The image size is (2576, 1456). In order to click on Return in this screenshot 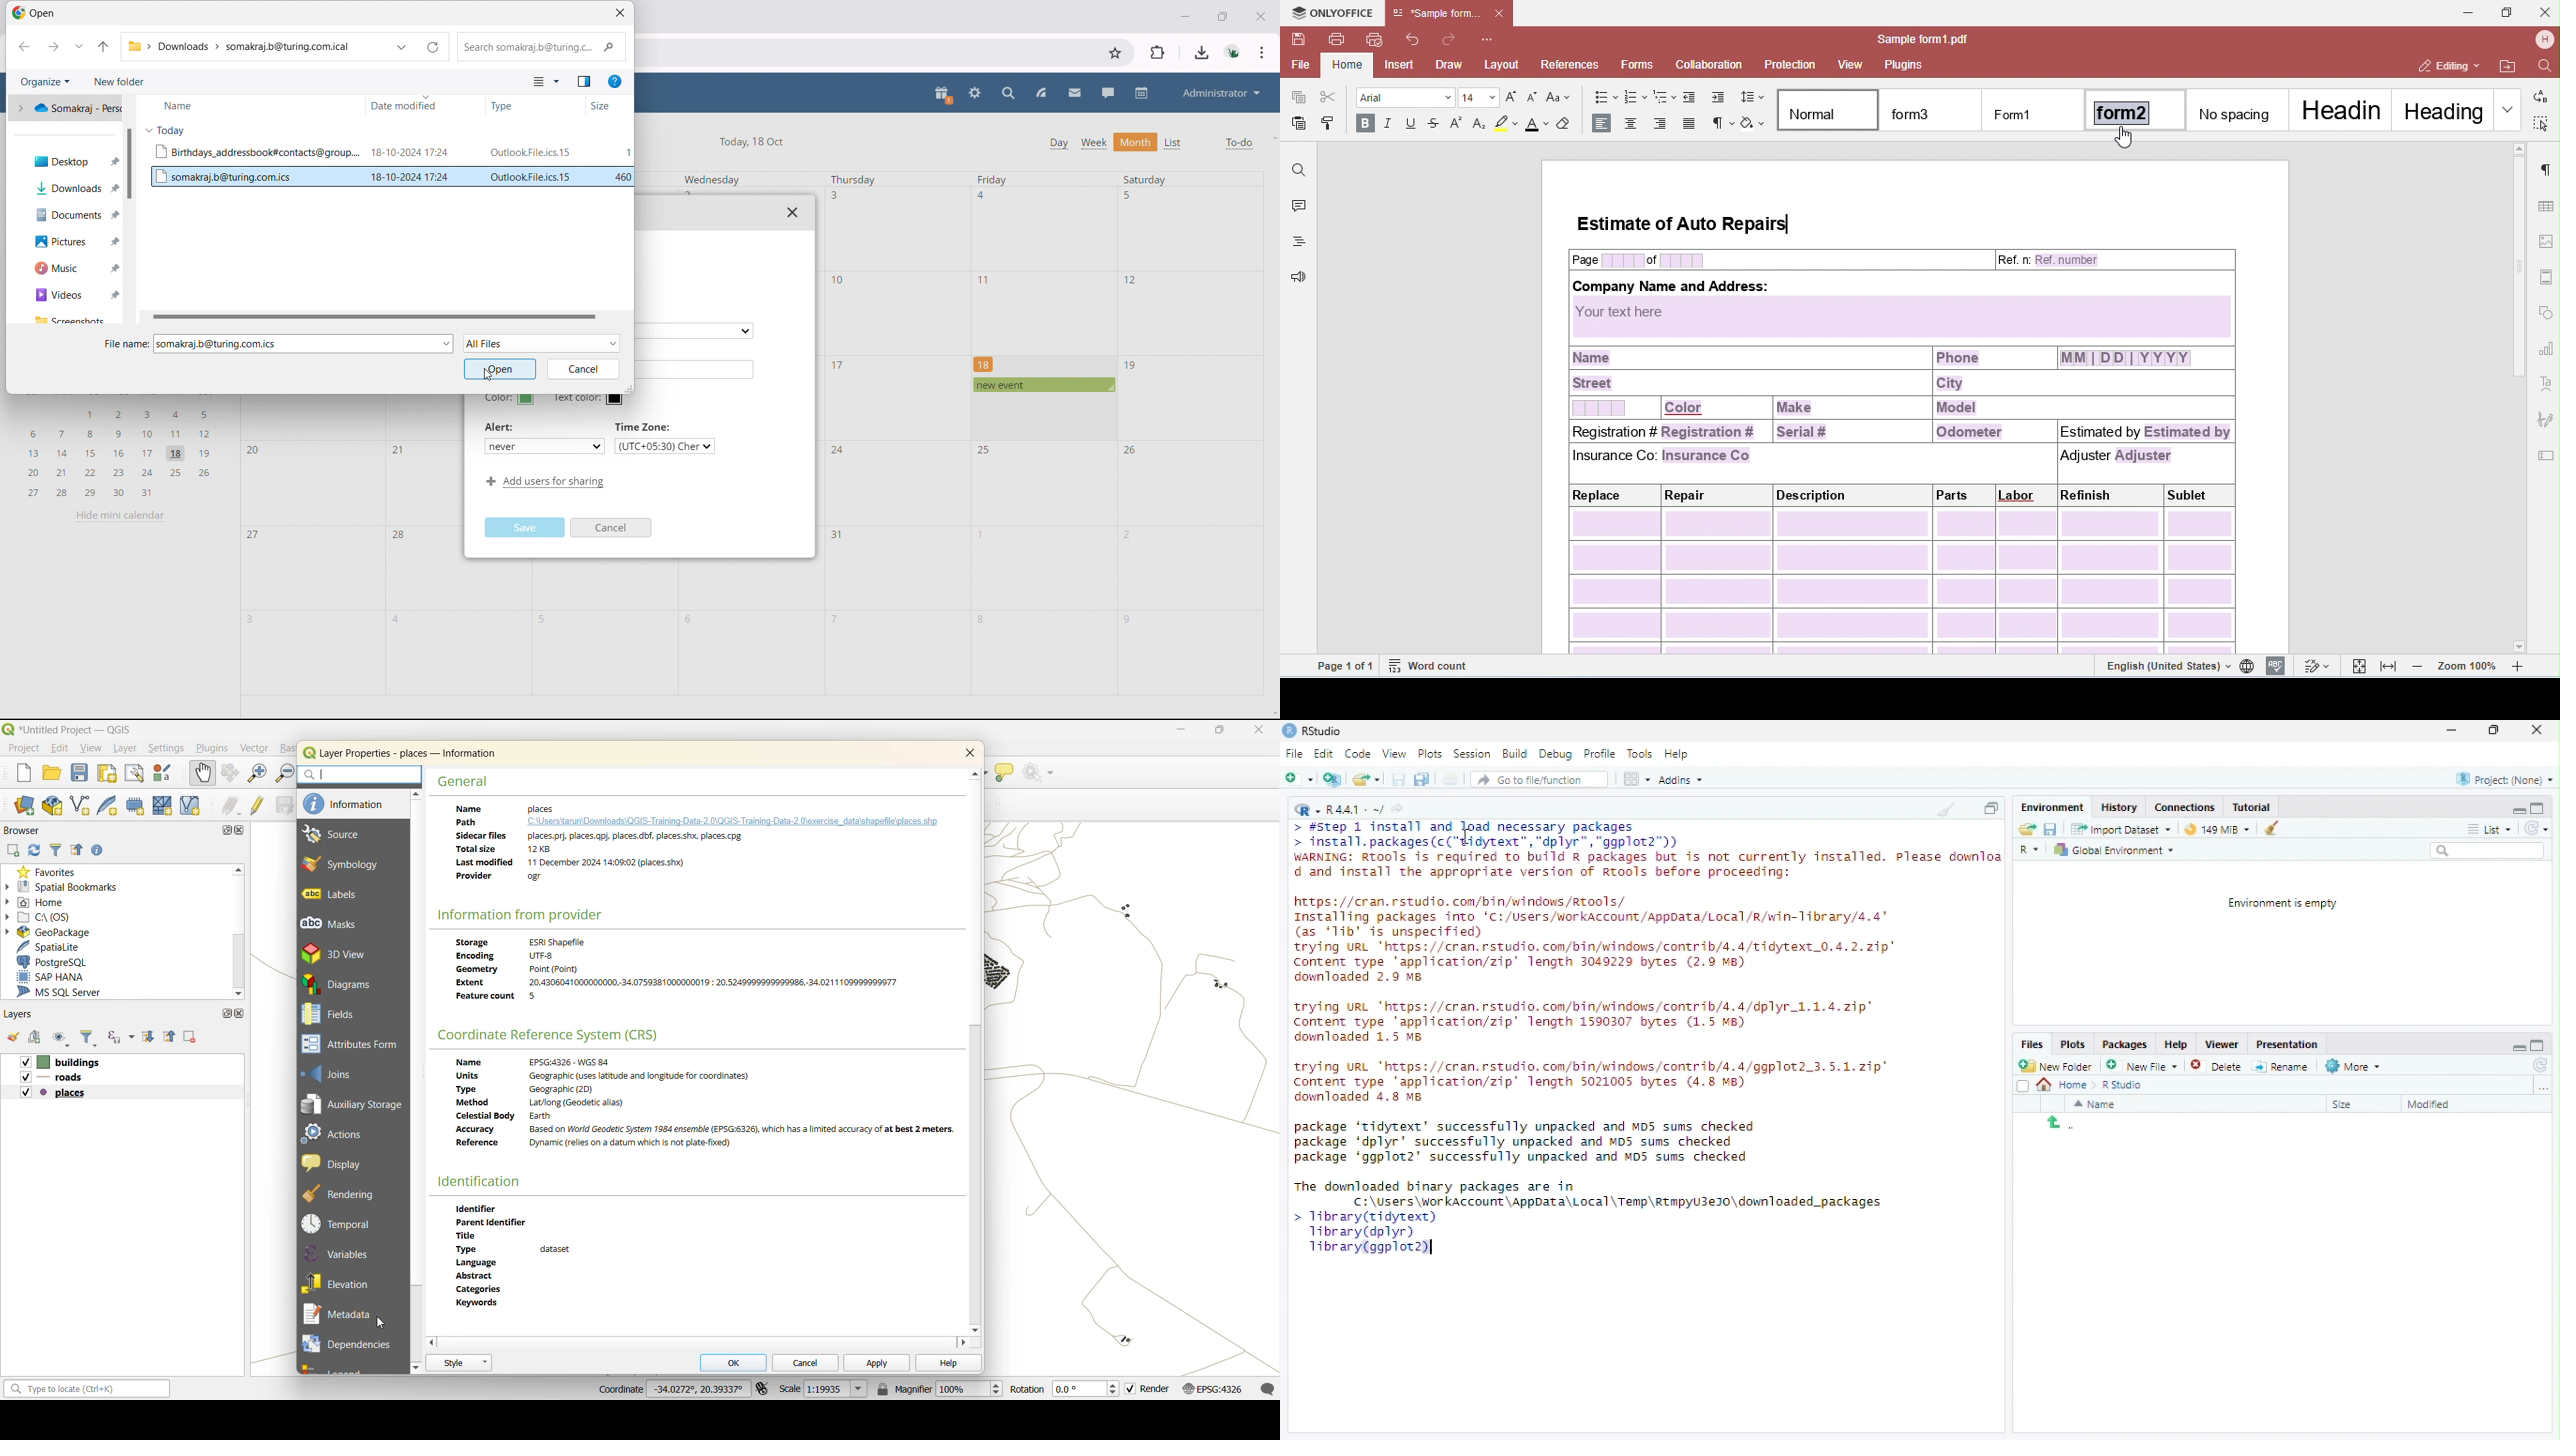, I will do `click(2061, 1124)`.